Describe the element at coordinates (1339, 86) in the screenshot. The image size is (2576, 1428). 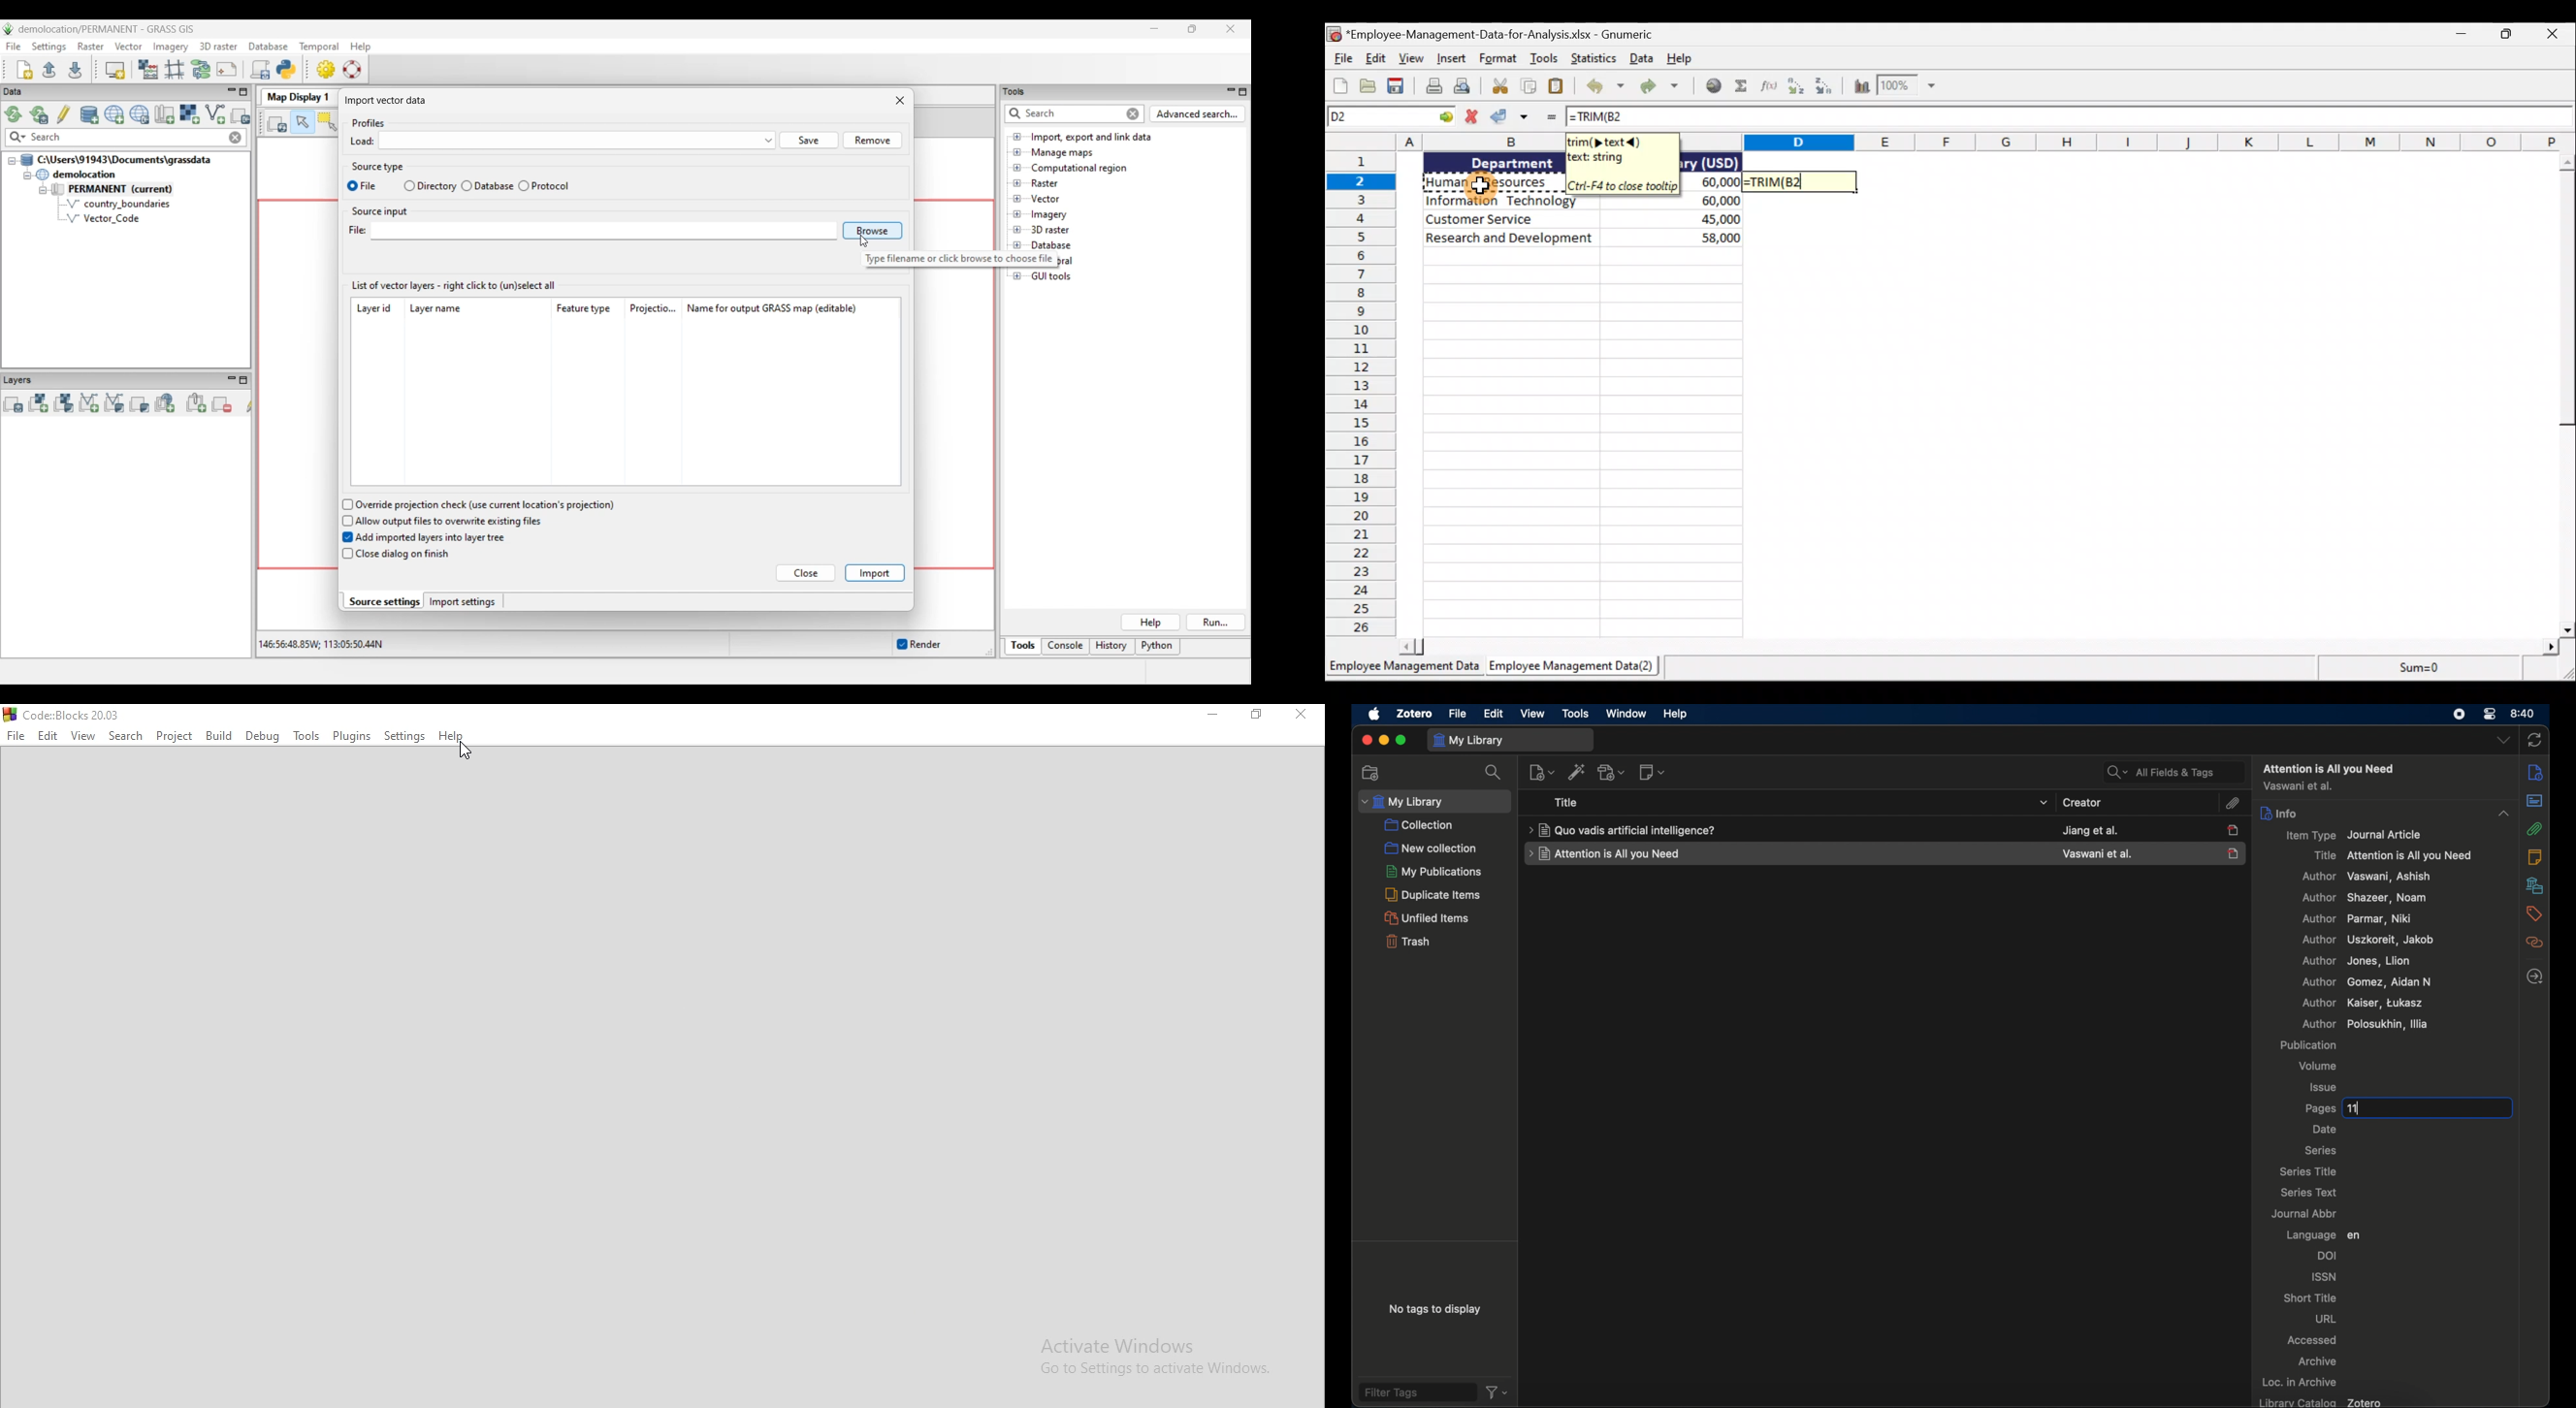
I see `Create a new workbook` at that location.